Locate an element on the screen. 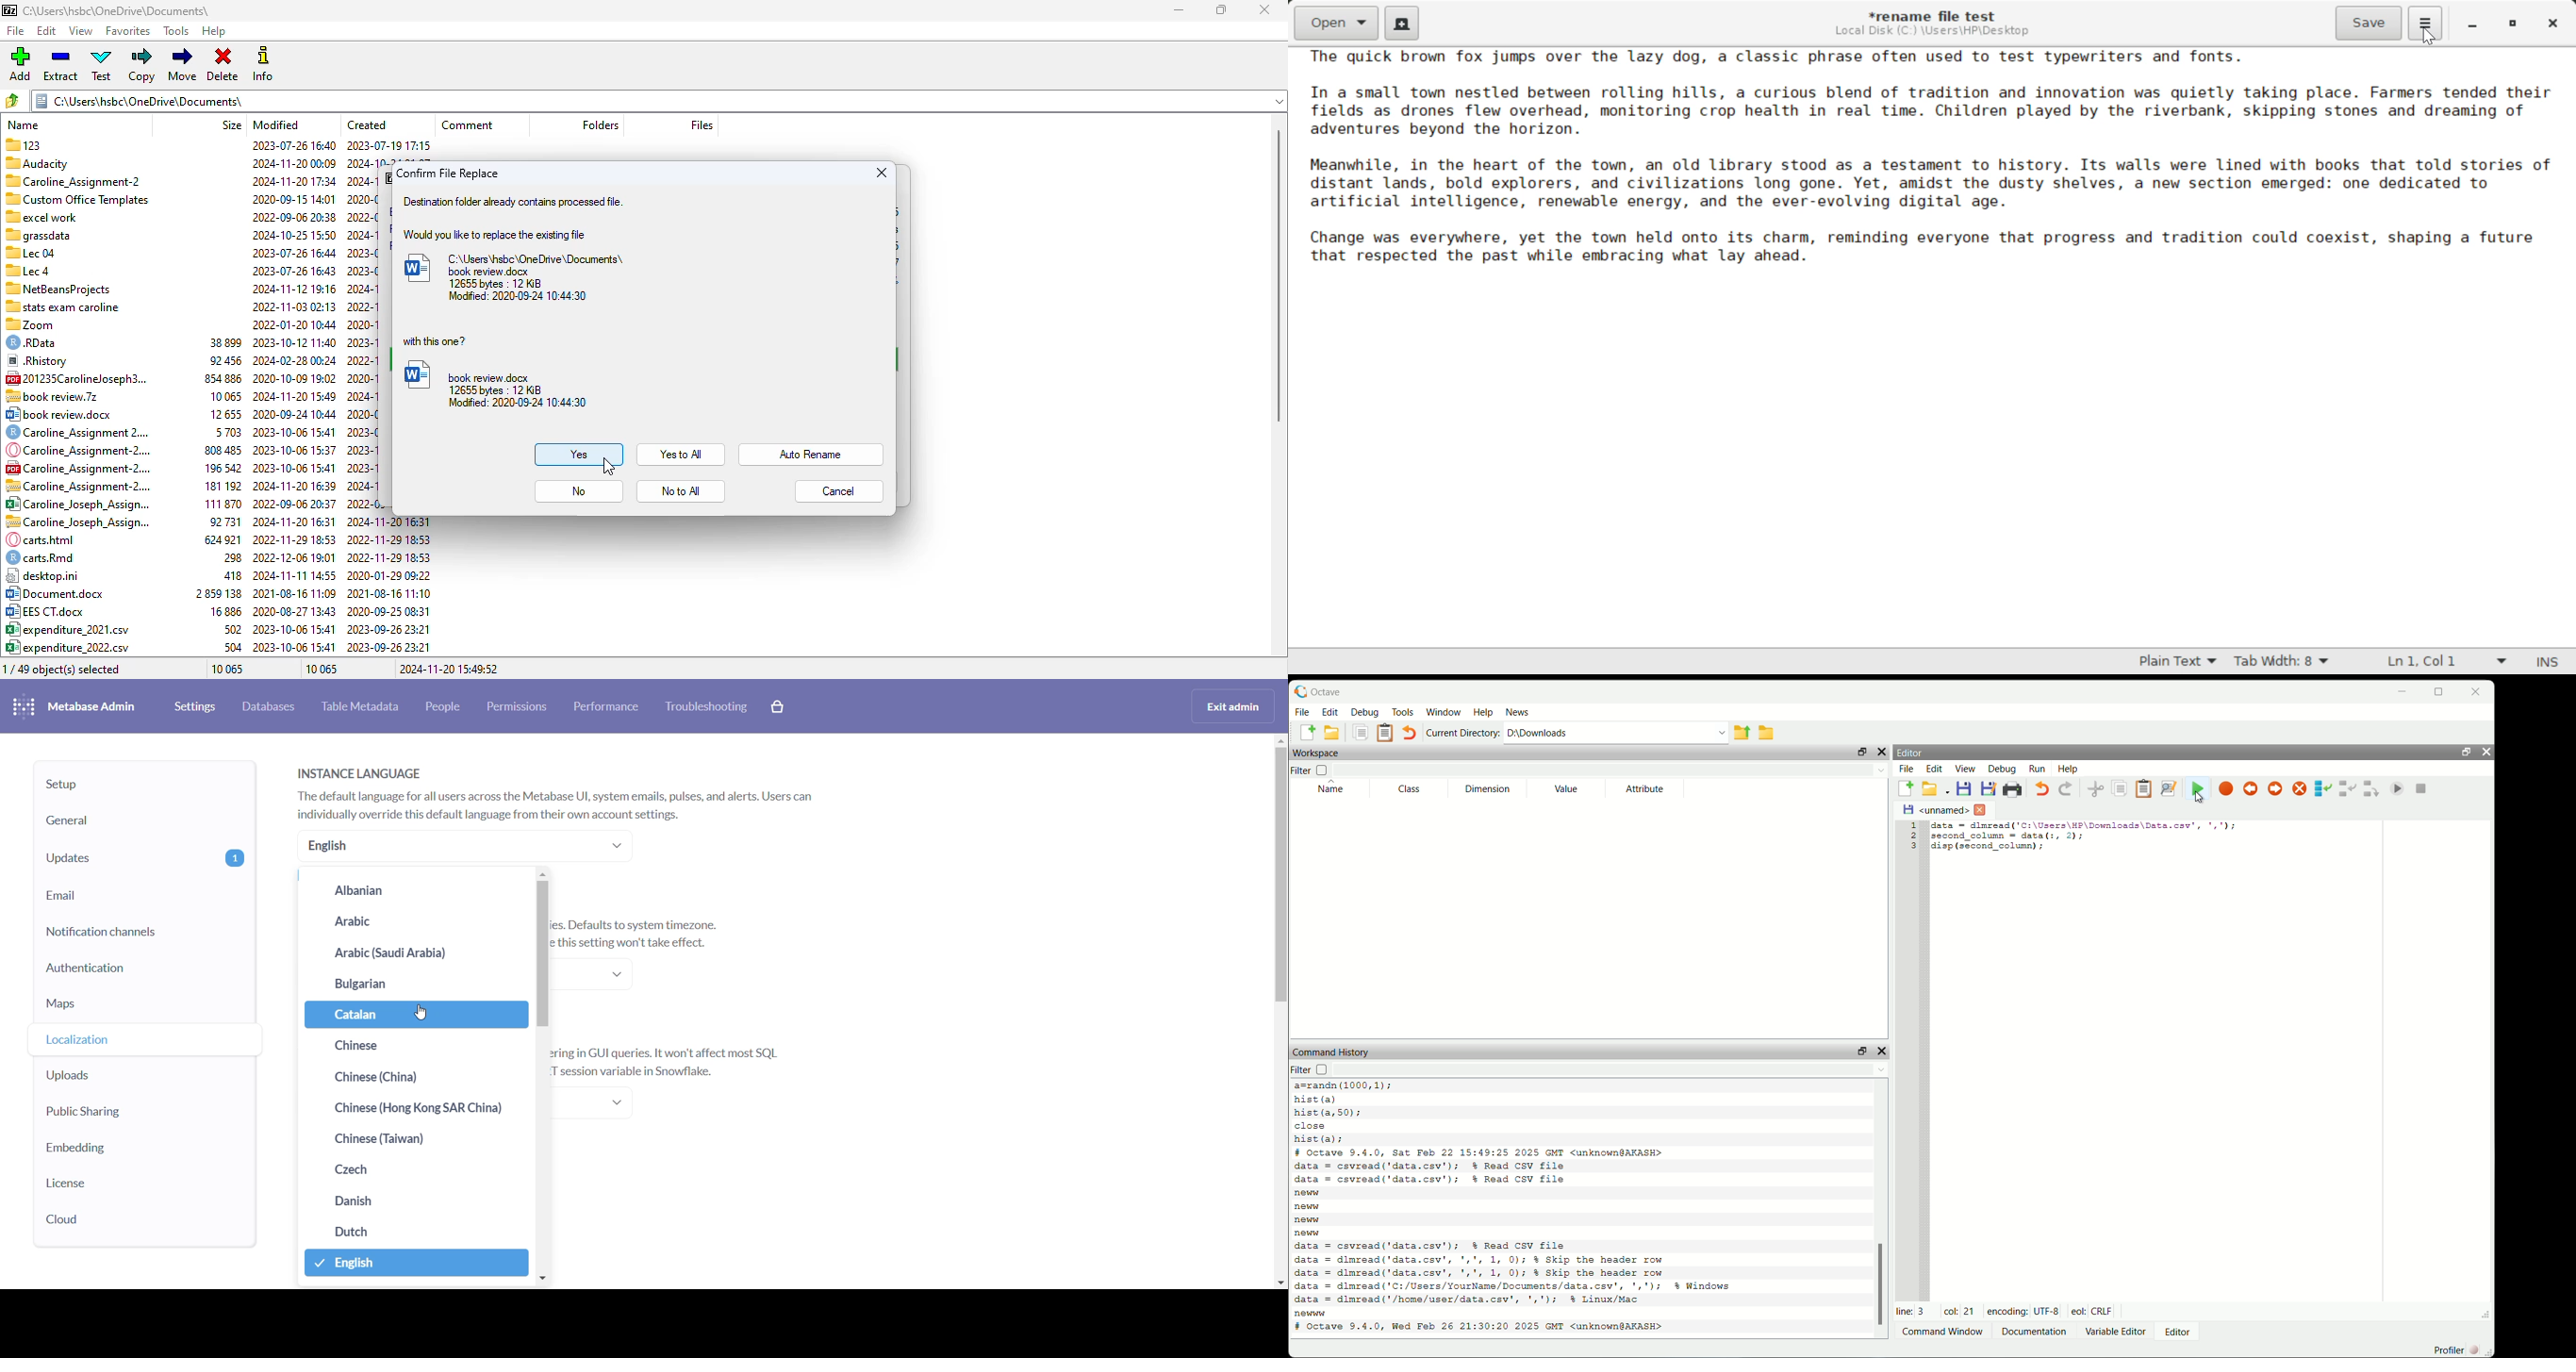 This screenshot has height=1372, width=2576.  excel work is located at coordinates (42, 215).